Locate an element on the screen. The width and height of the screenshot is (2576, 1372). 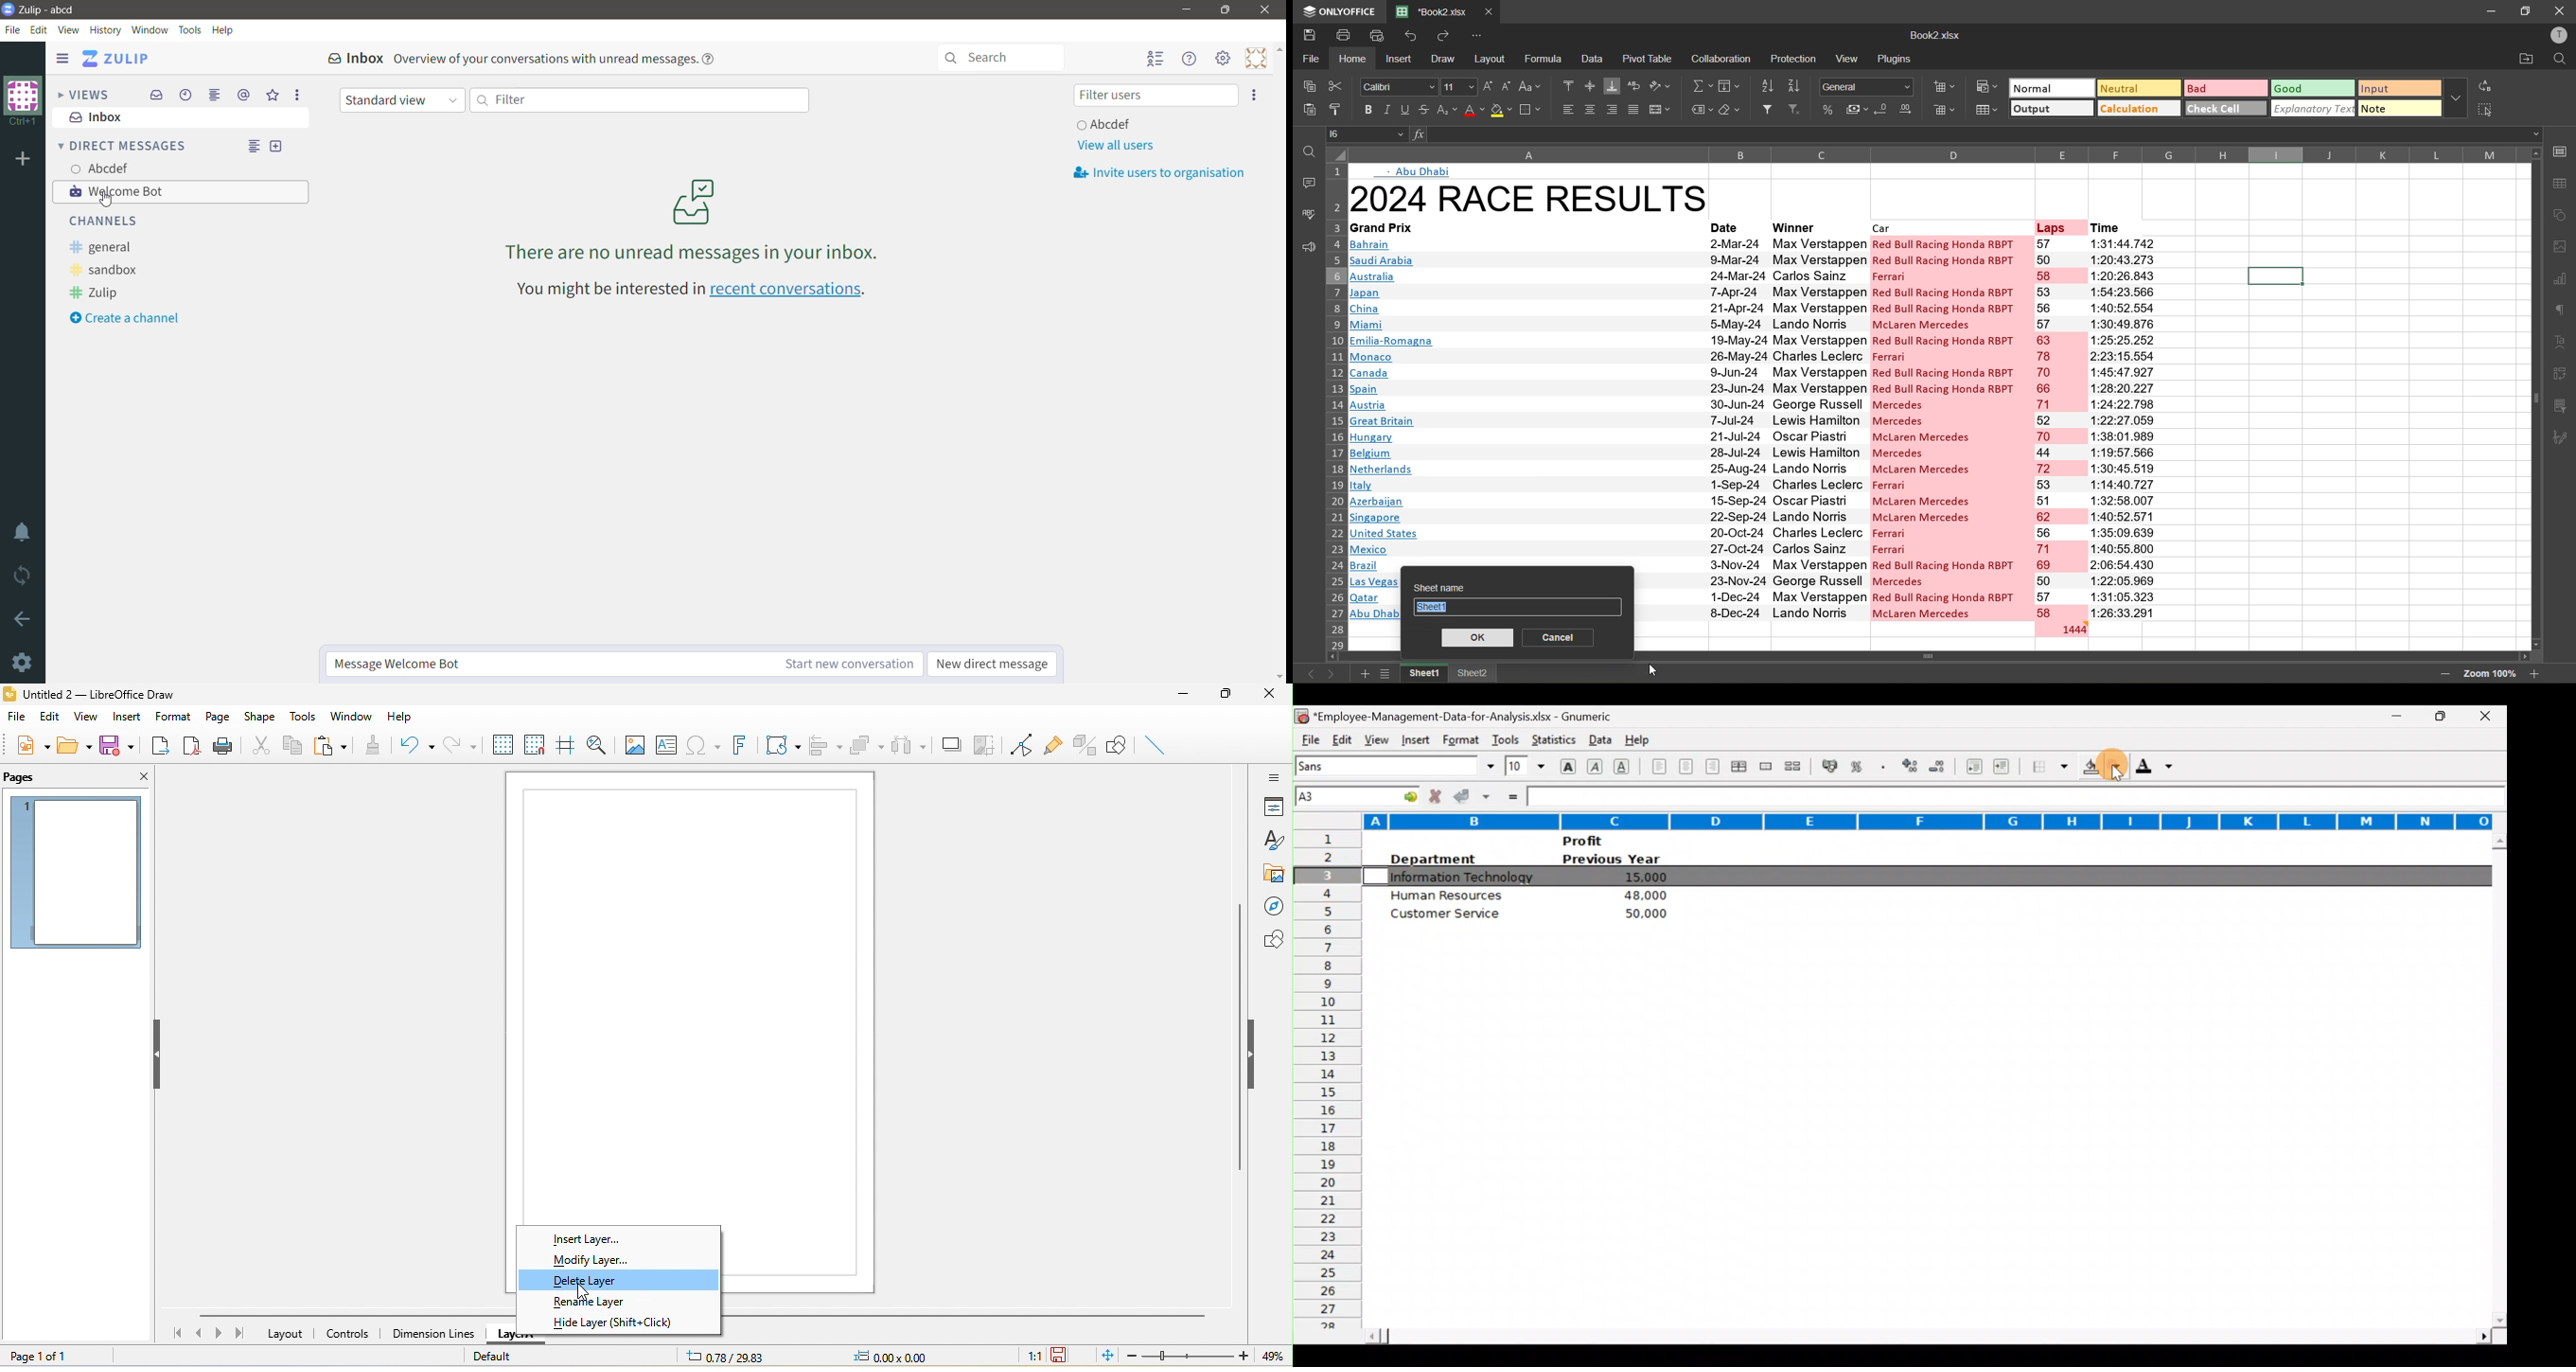
View all users is located at coordinates (1115, 145).